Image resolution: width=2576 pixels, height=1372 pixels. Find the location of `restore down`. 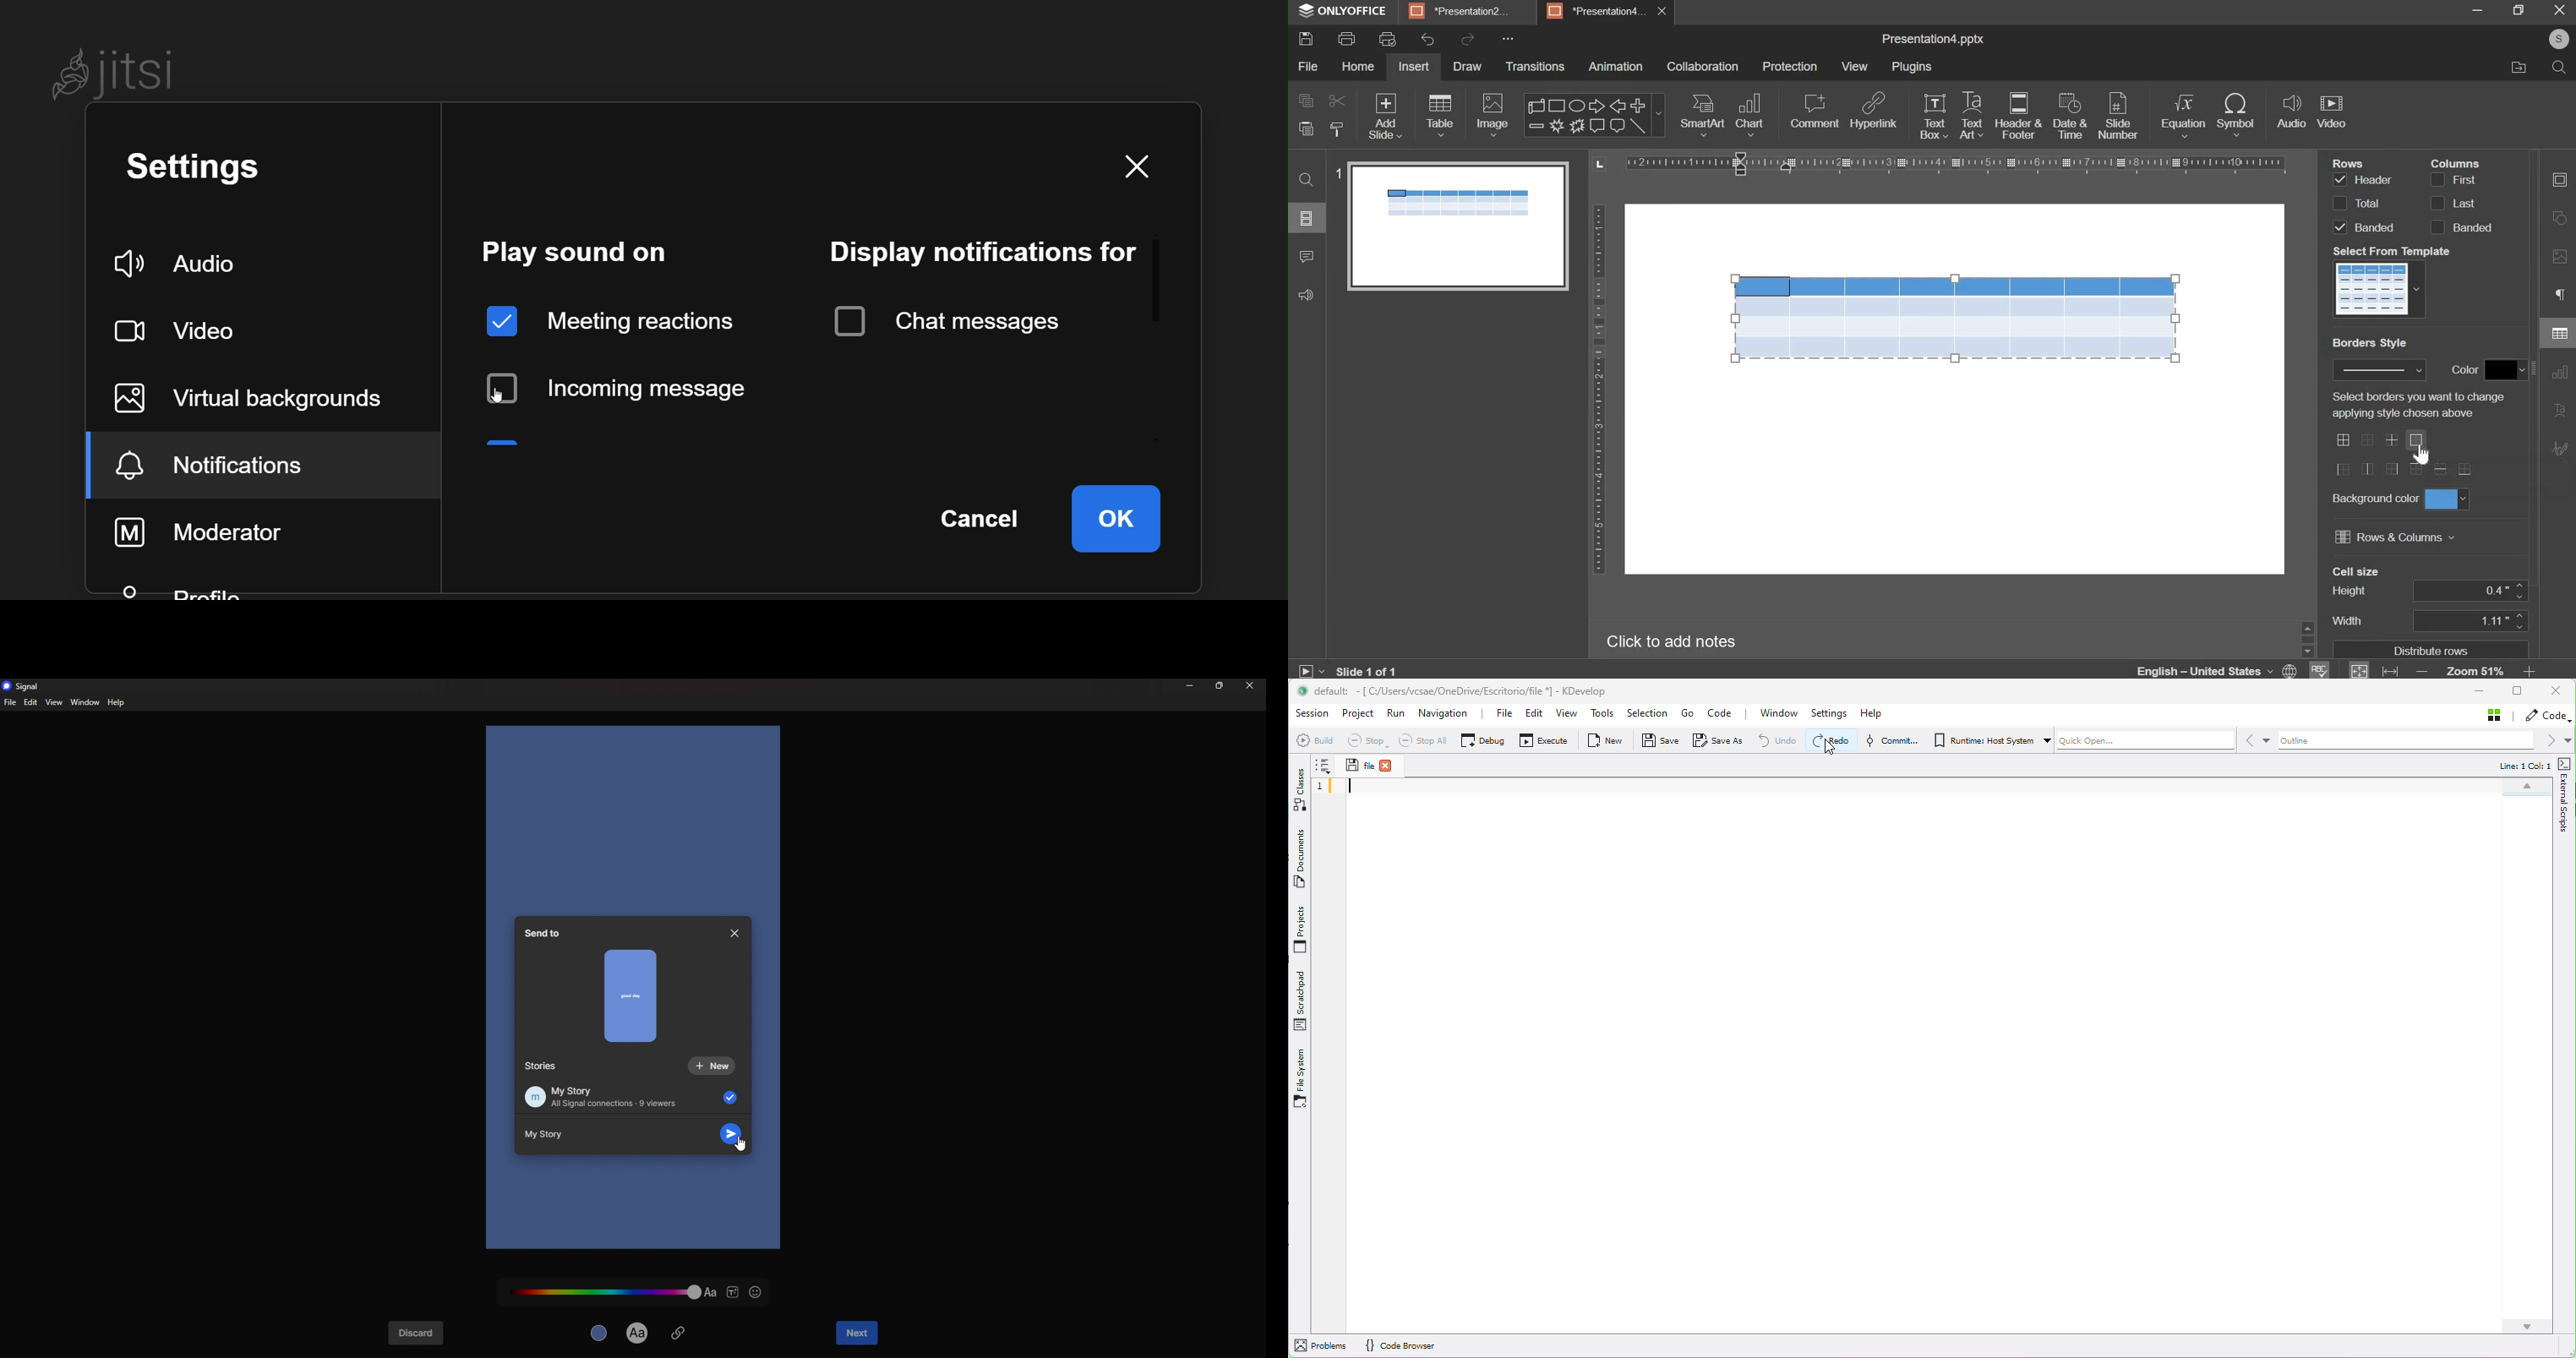

restore down is located at coordinates (2518, 11).